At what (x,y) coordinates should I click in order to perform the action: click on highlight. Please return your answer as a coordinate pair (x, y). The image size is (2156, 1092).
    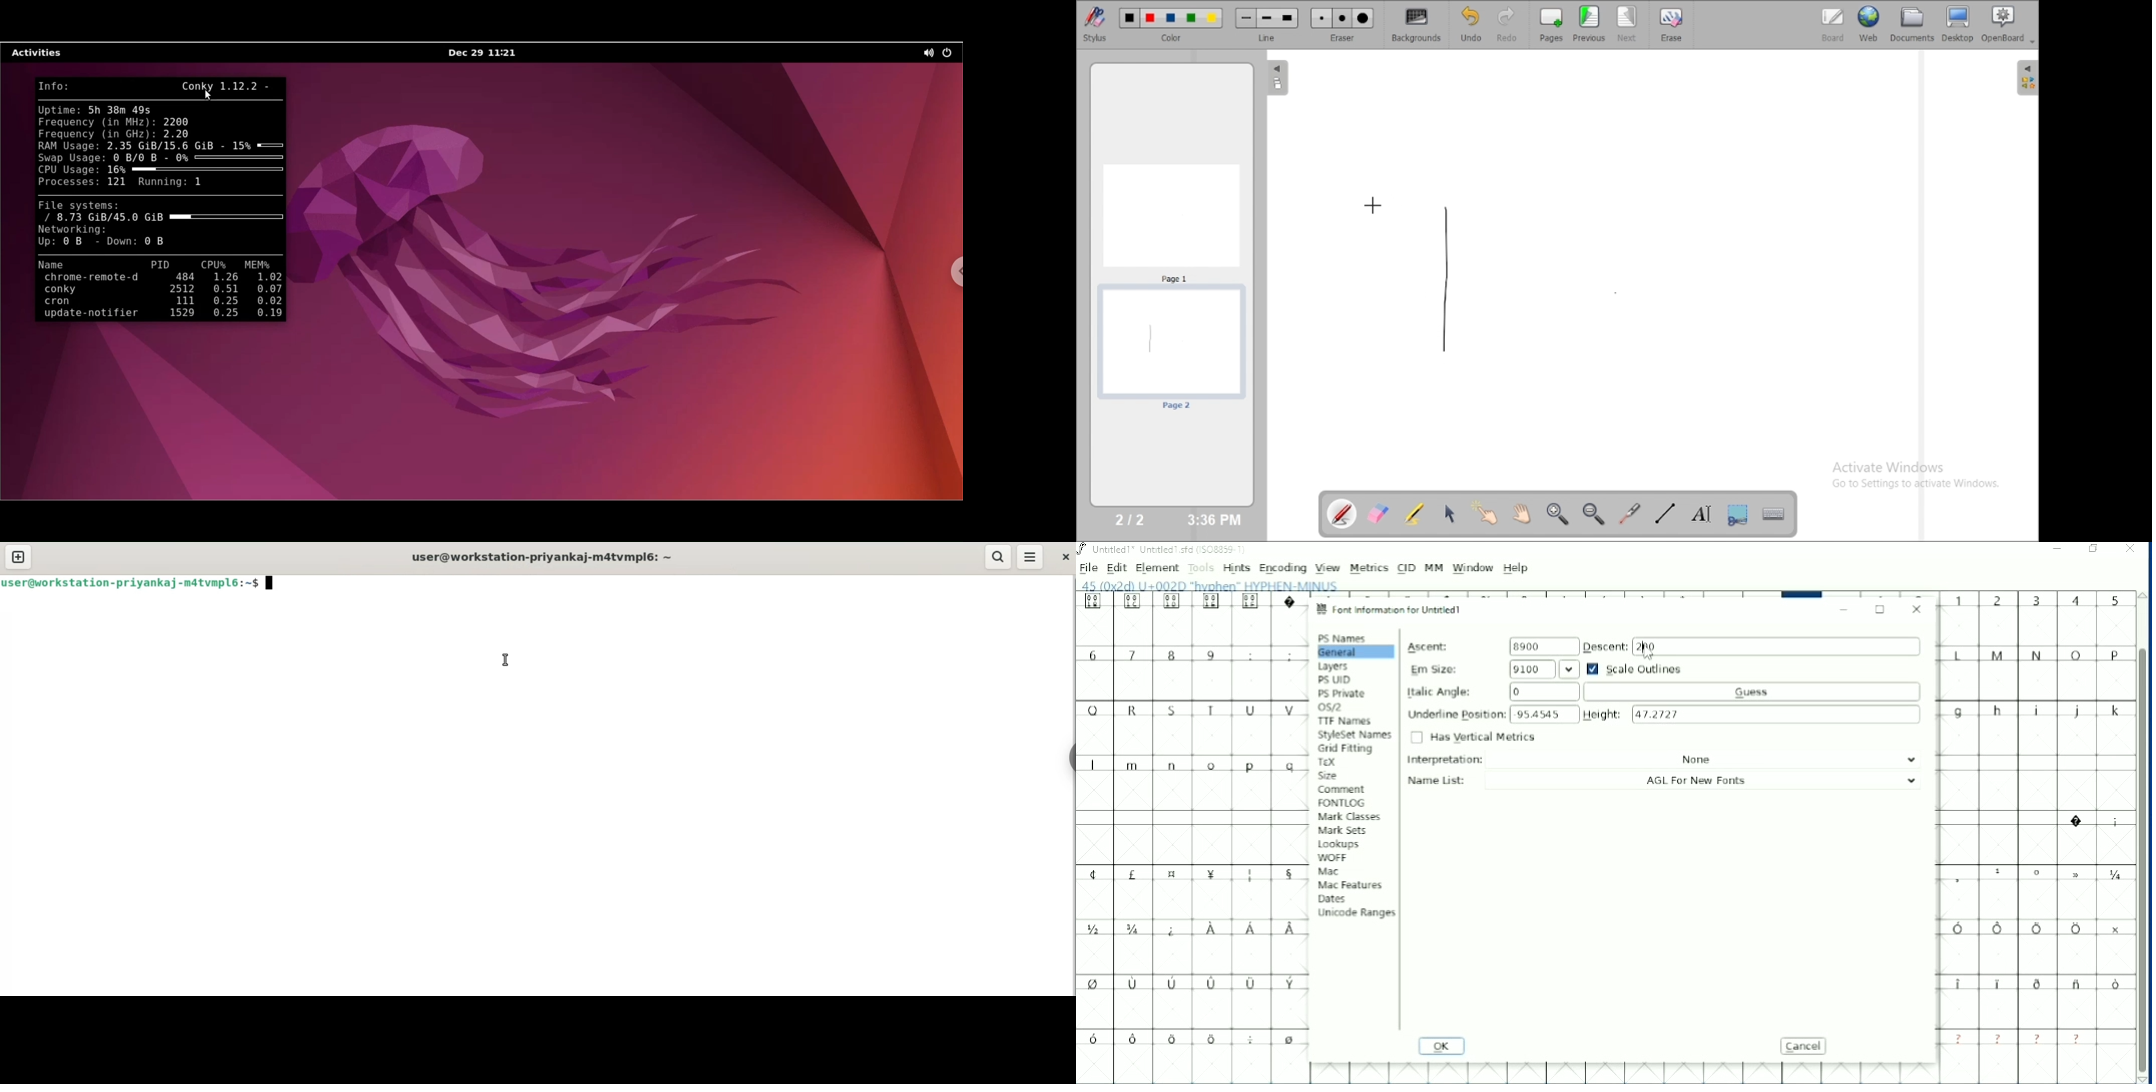
    Looking at the image, I should click on (1414, 513).